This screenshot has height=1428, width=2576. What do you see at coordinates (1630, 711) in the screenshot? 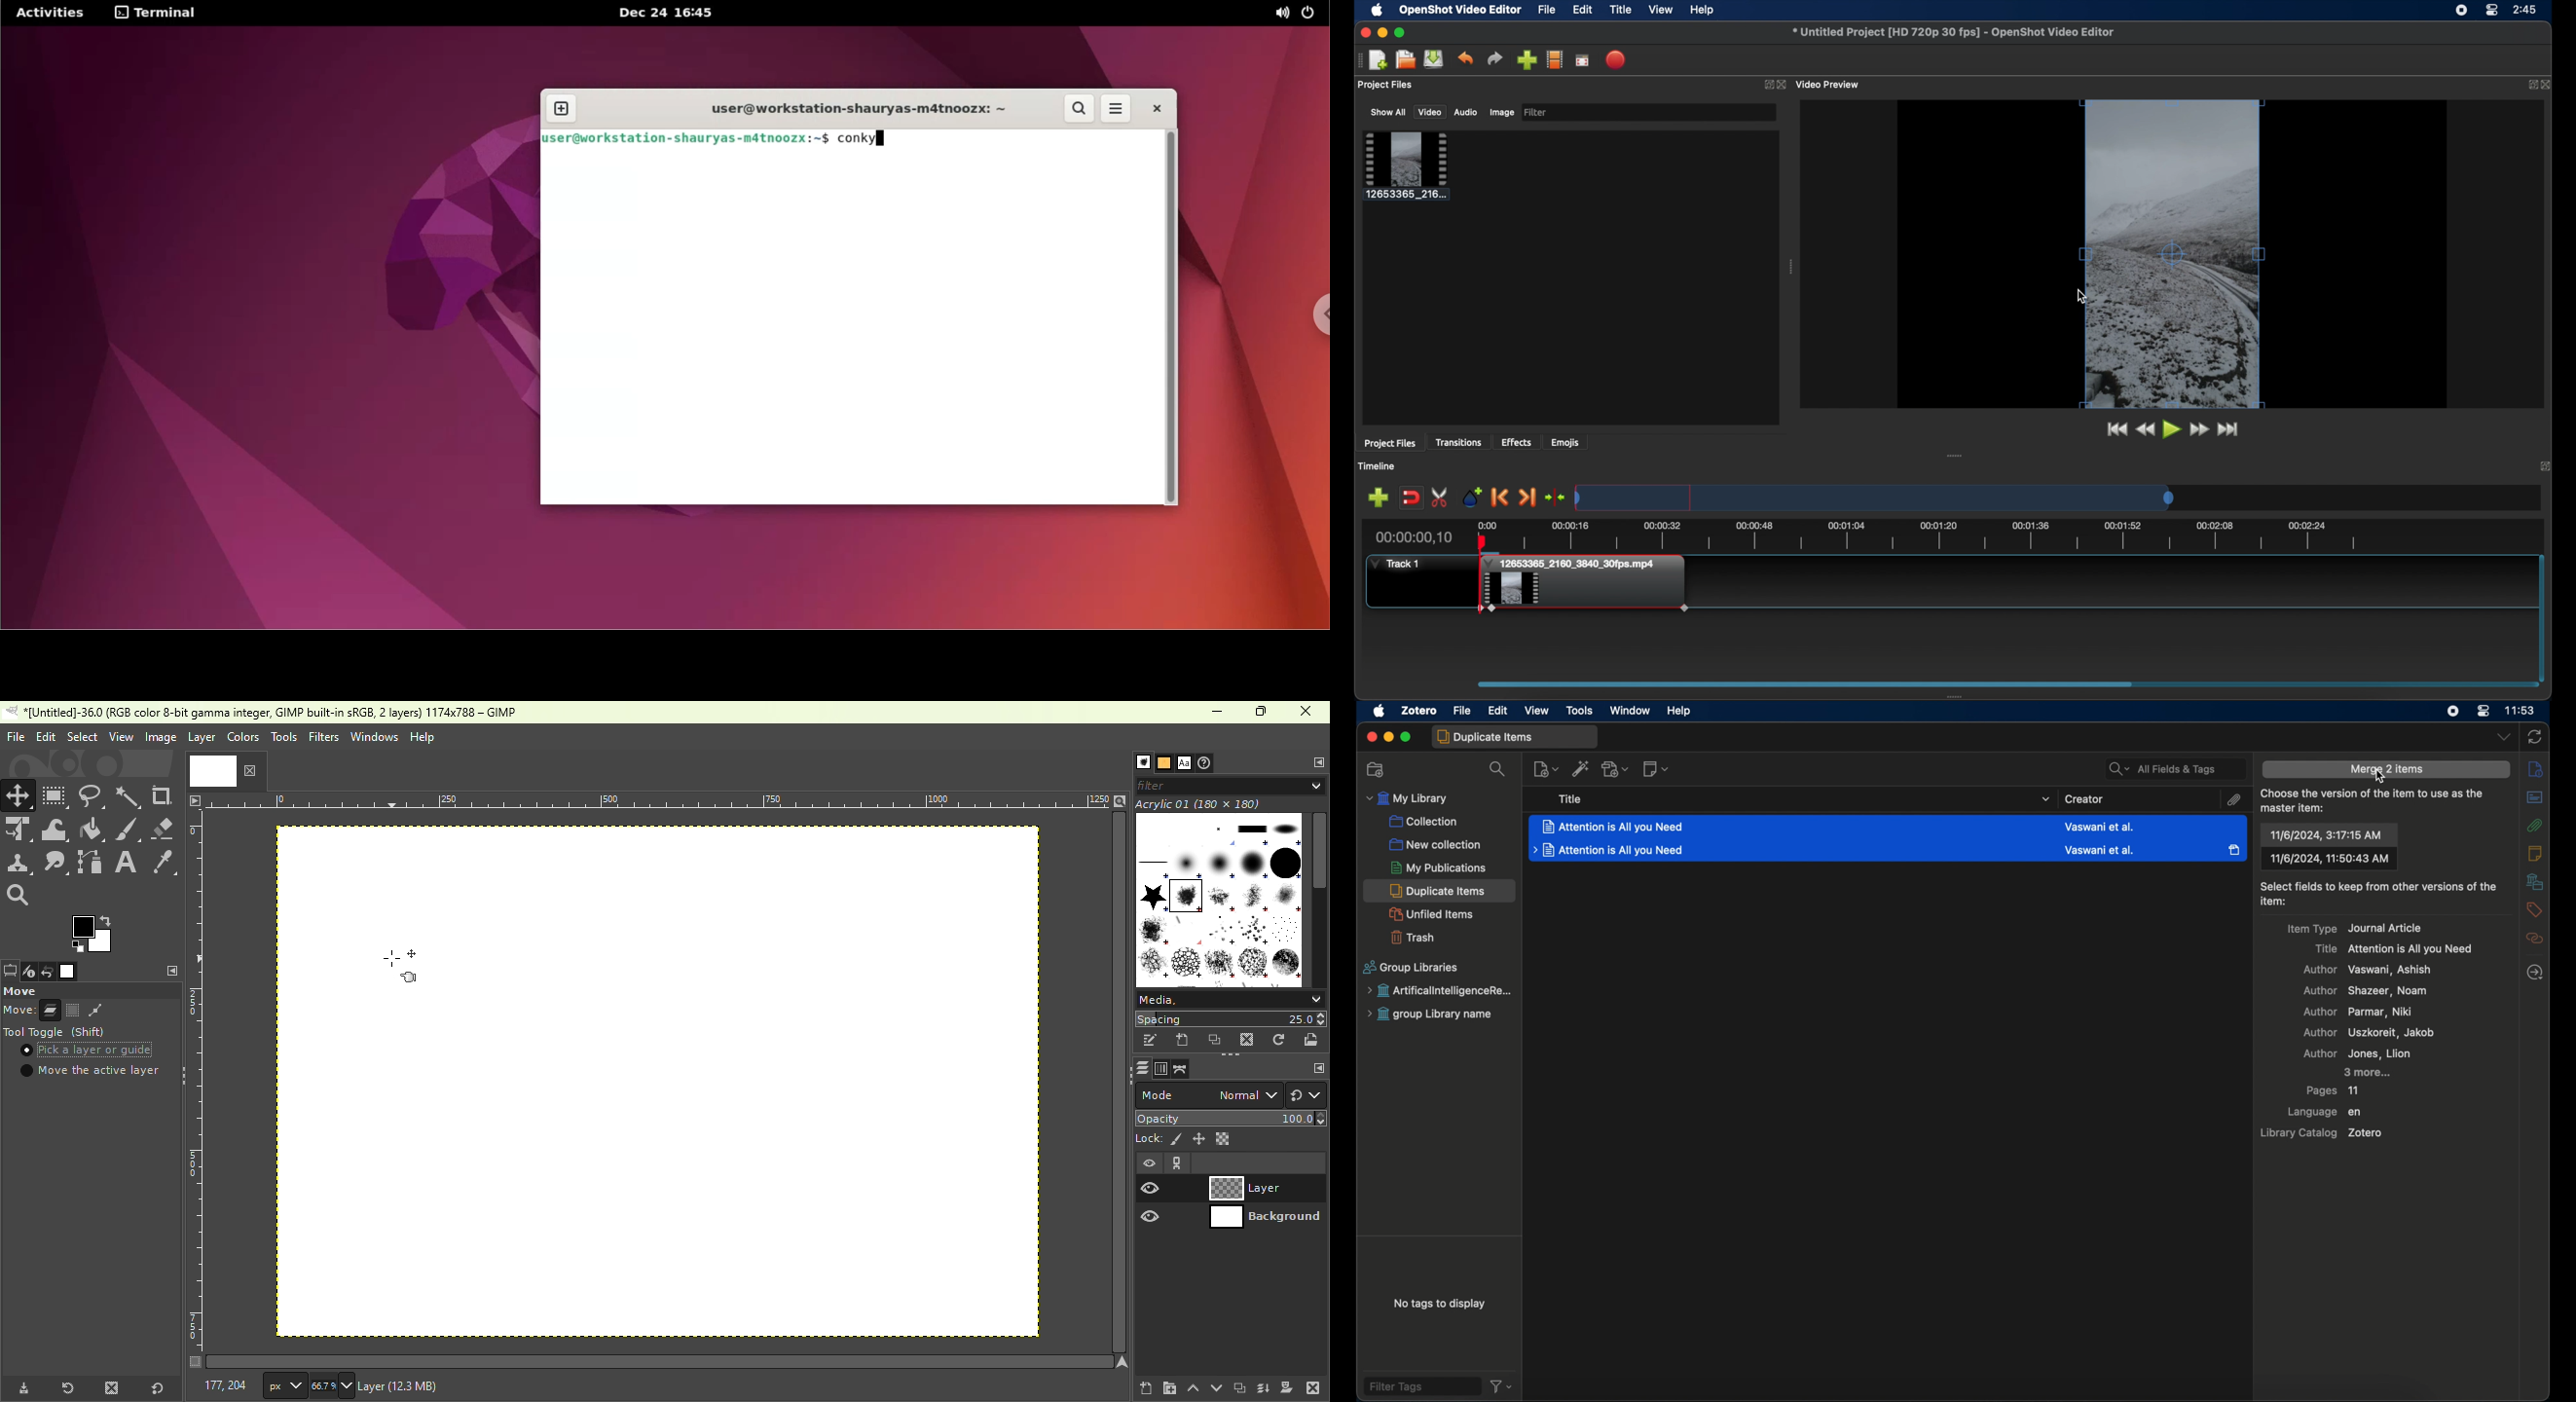
I see `window` at bounding box center [1630, 711].